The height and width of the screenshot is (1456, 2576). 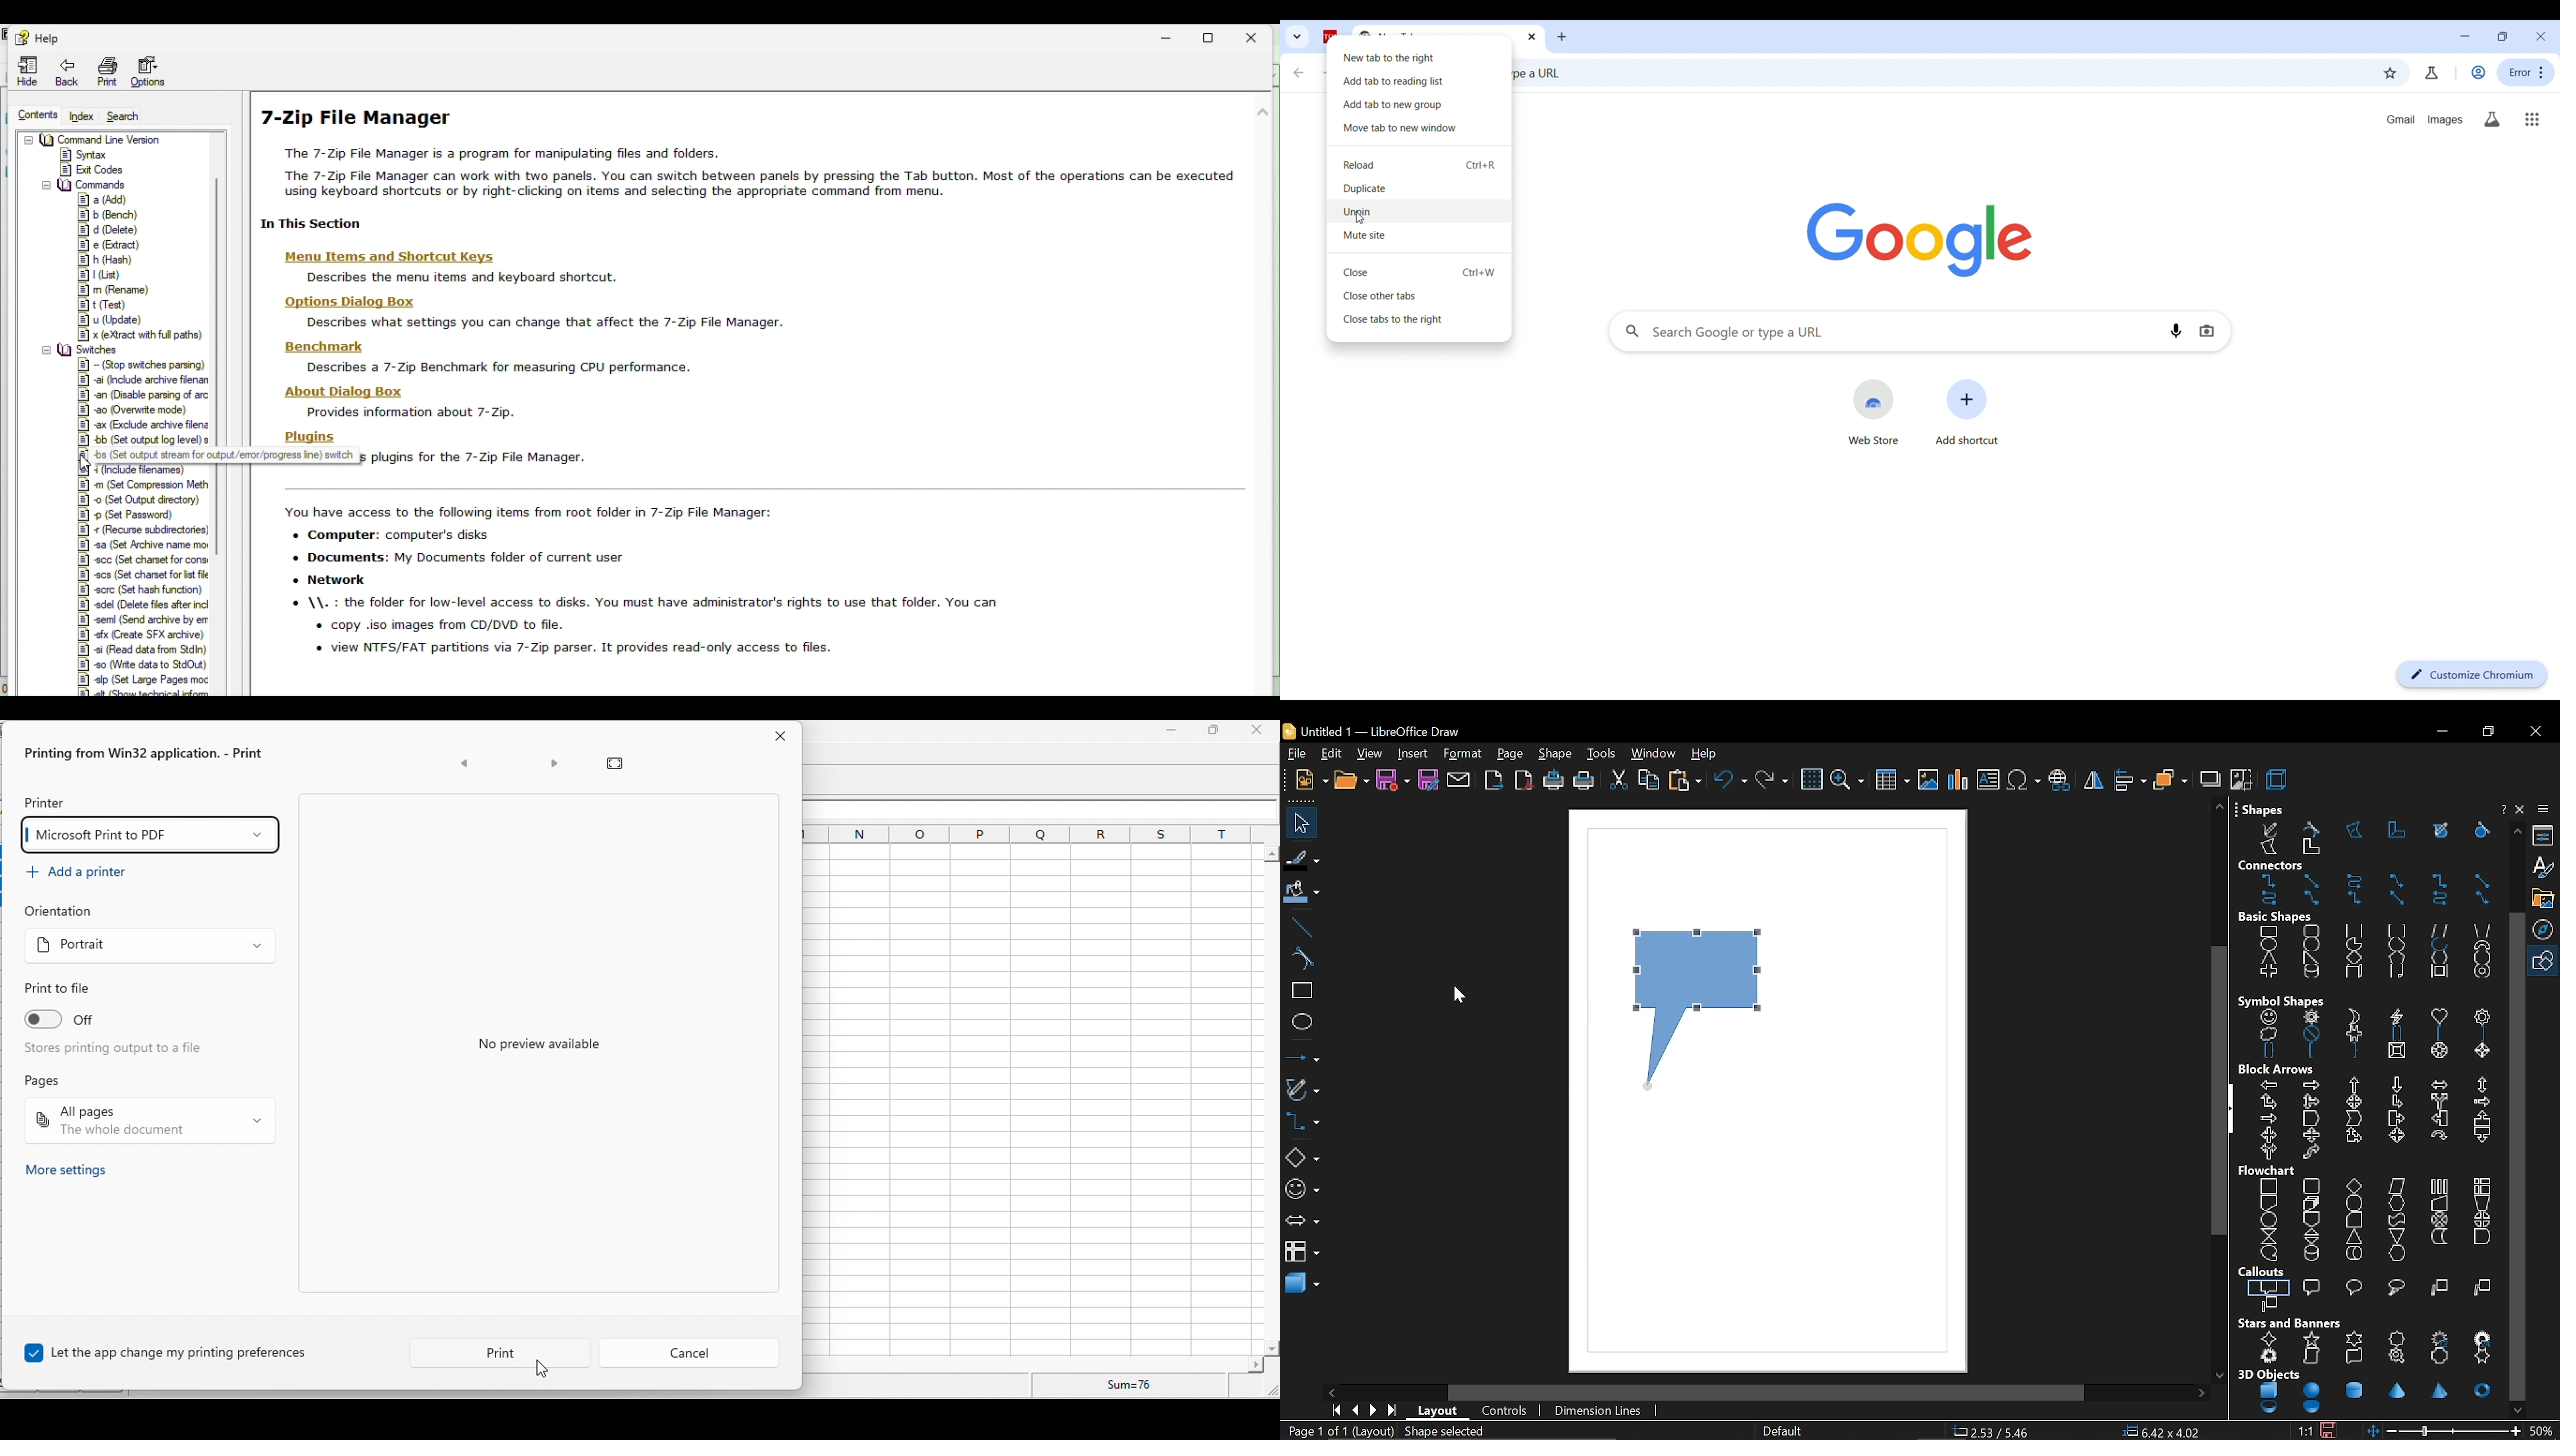 I want to click on collapse, so click(x=43, y=353).